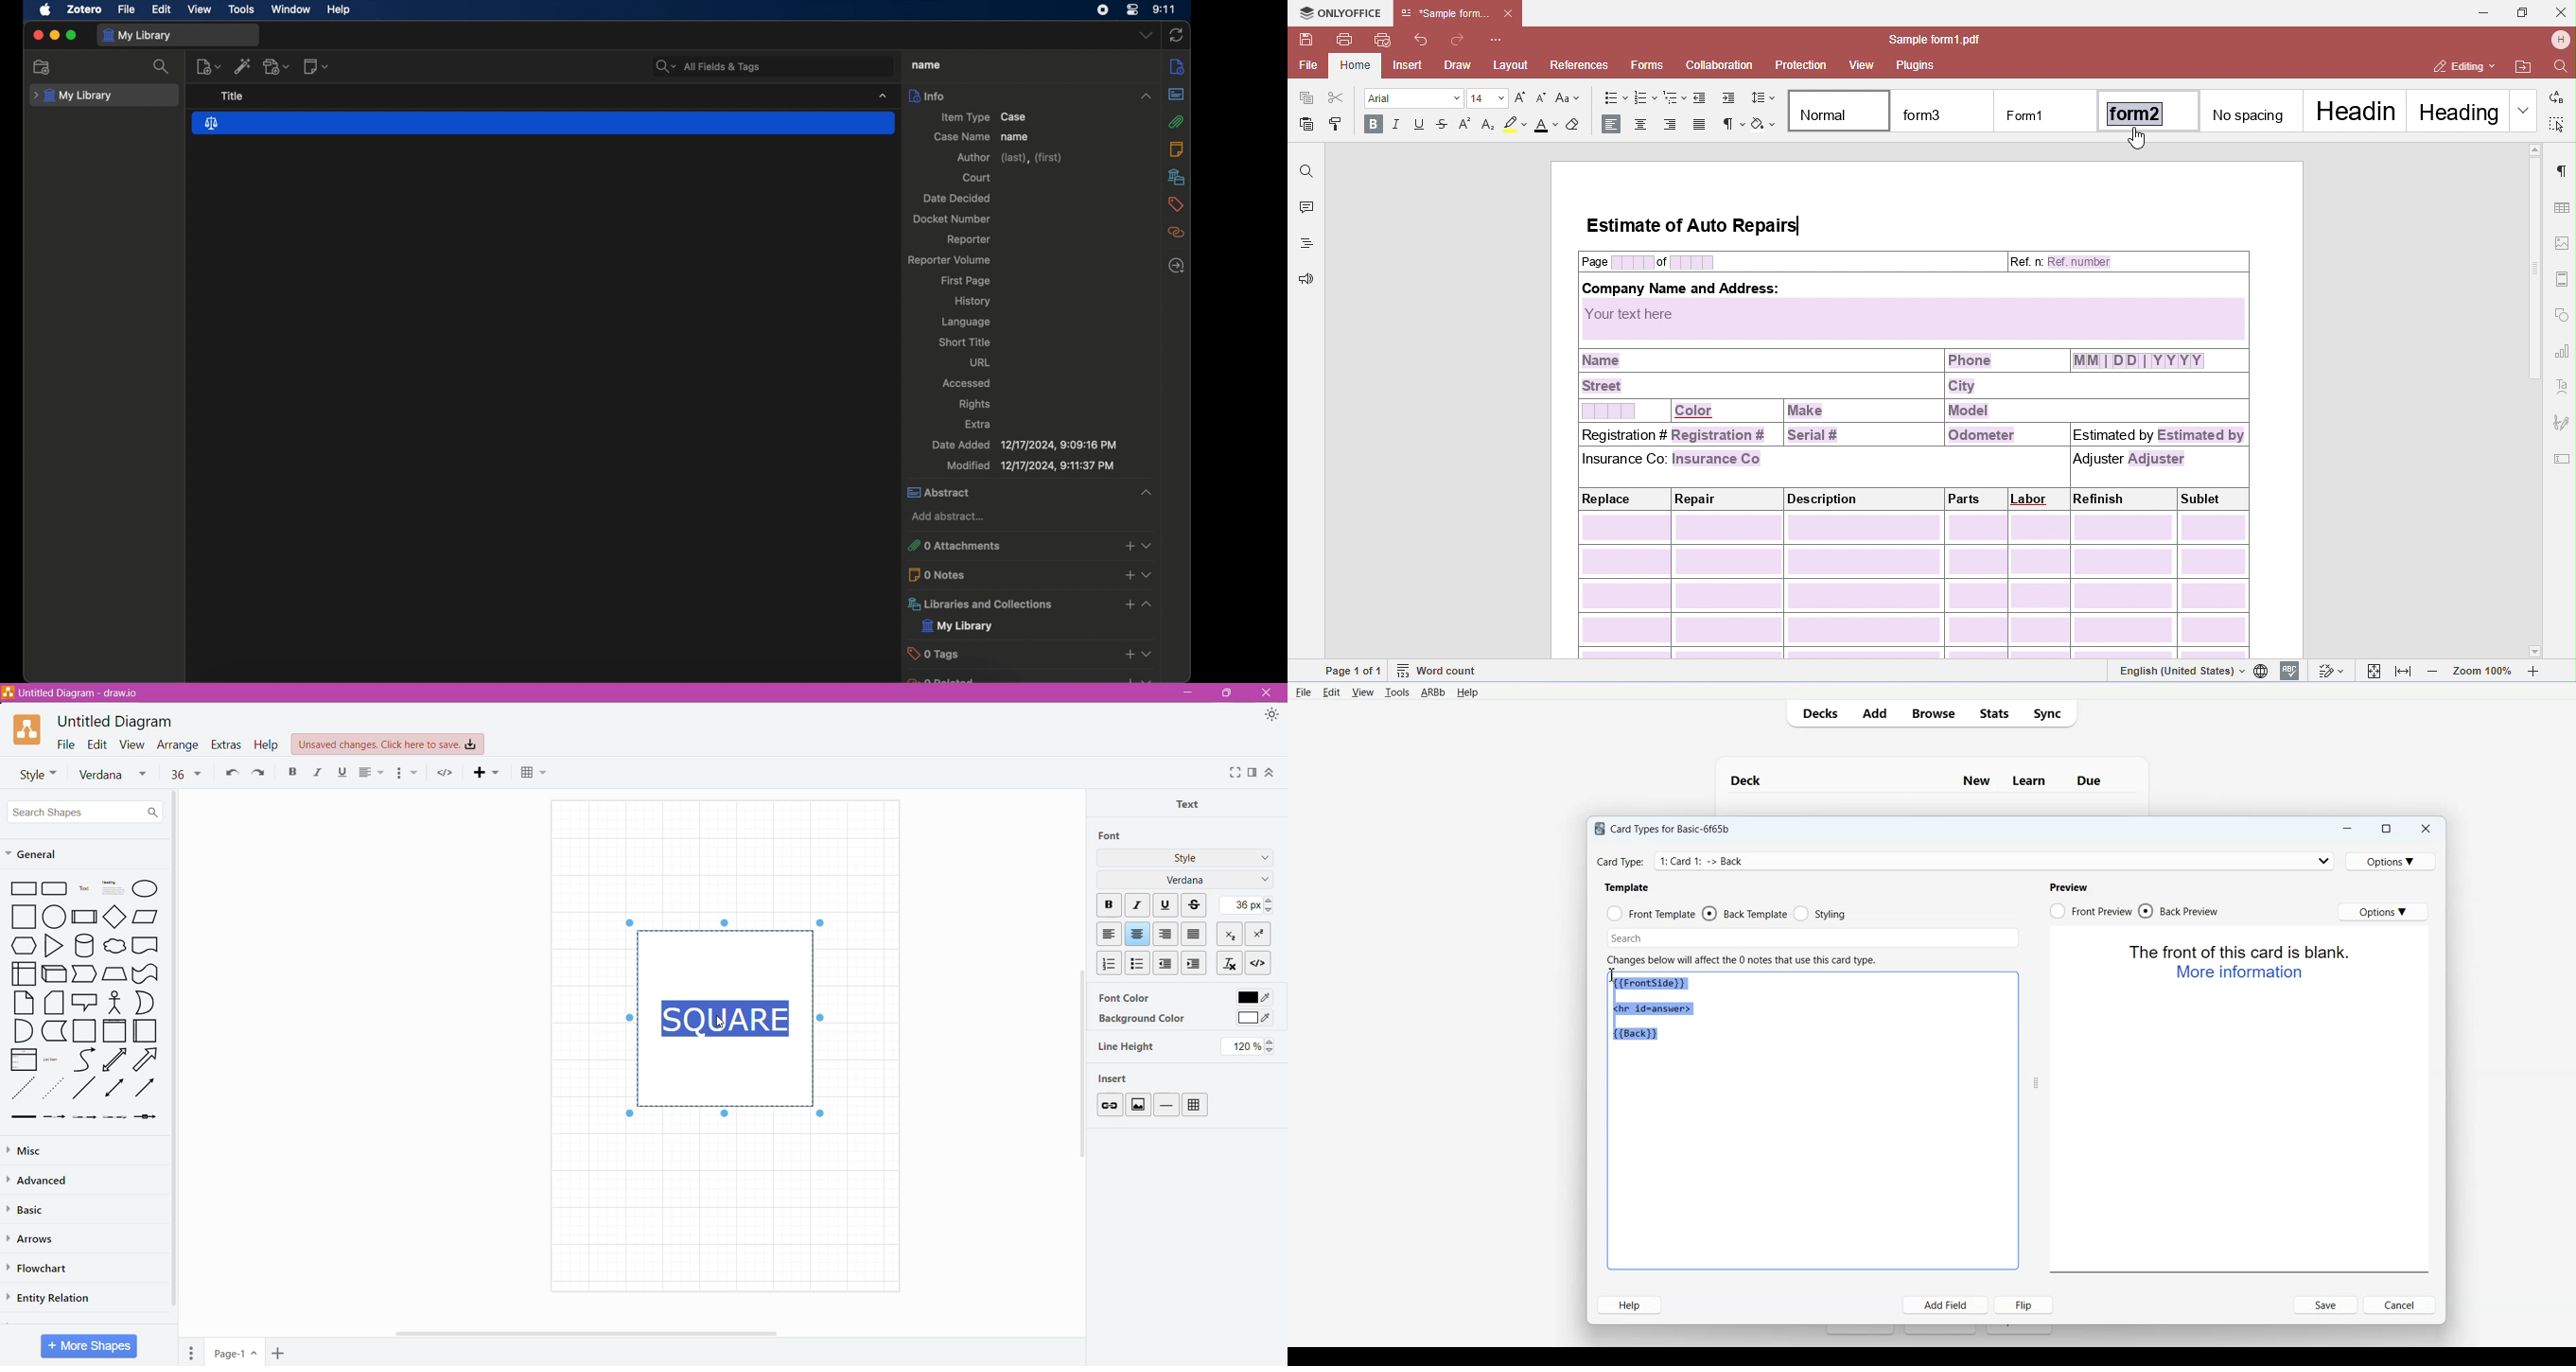 The height and width of the screenshot is (1372, 2576). What do you see at coordinates (1991, 713) in the screenshot?
I see `Stats` at bounding box center [1991, 713].